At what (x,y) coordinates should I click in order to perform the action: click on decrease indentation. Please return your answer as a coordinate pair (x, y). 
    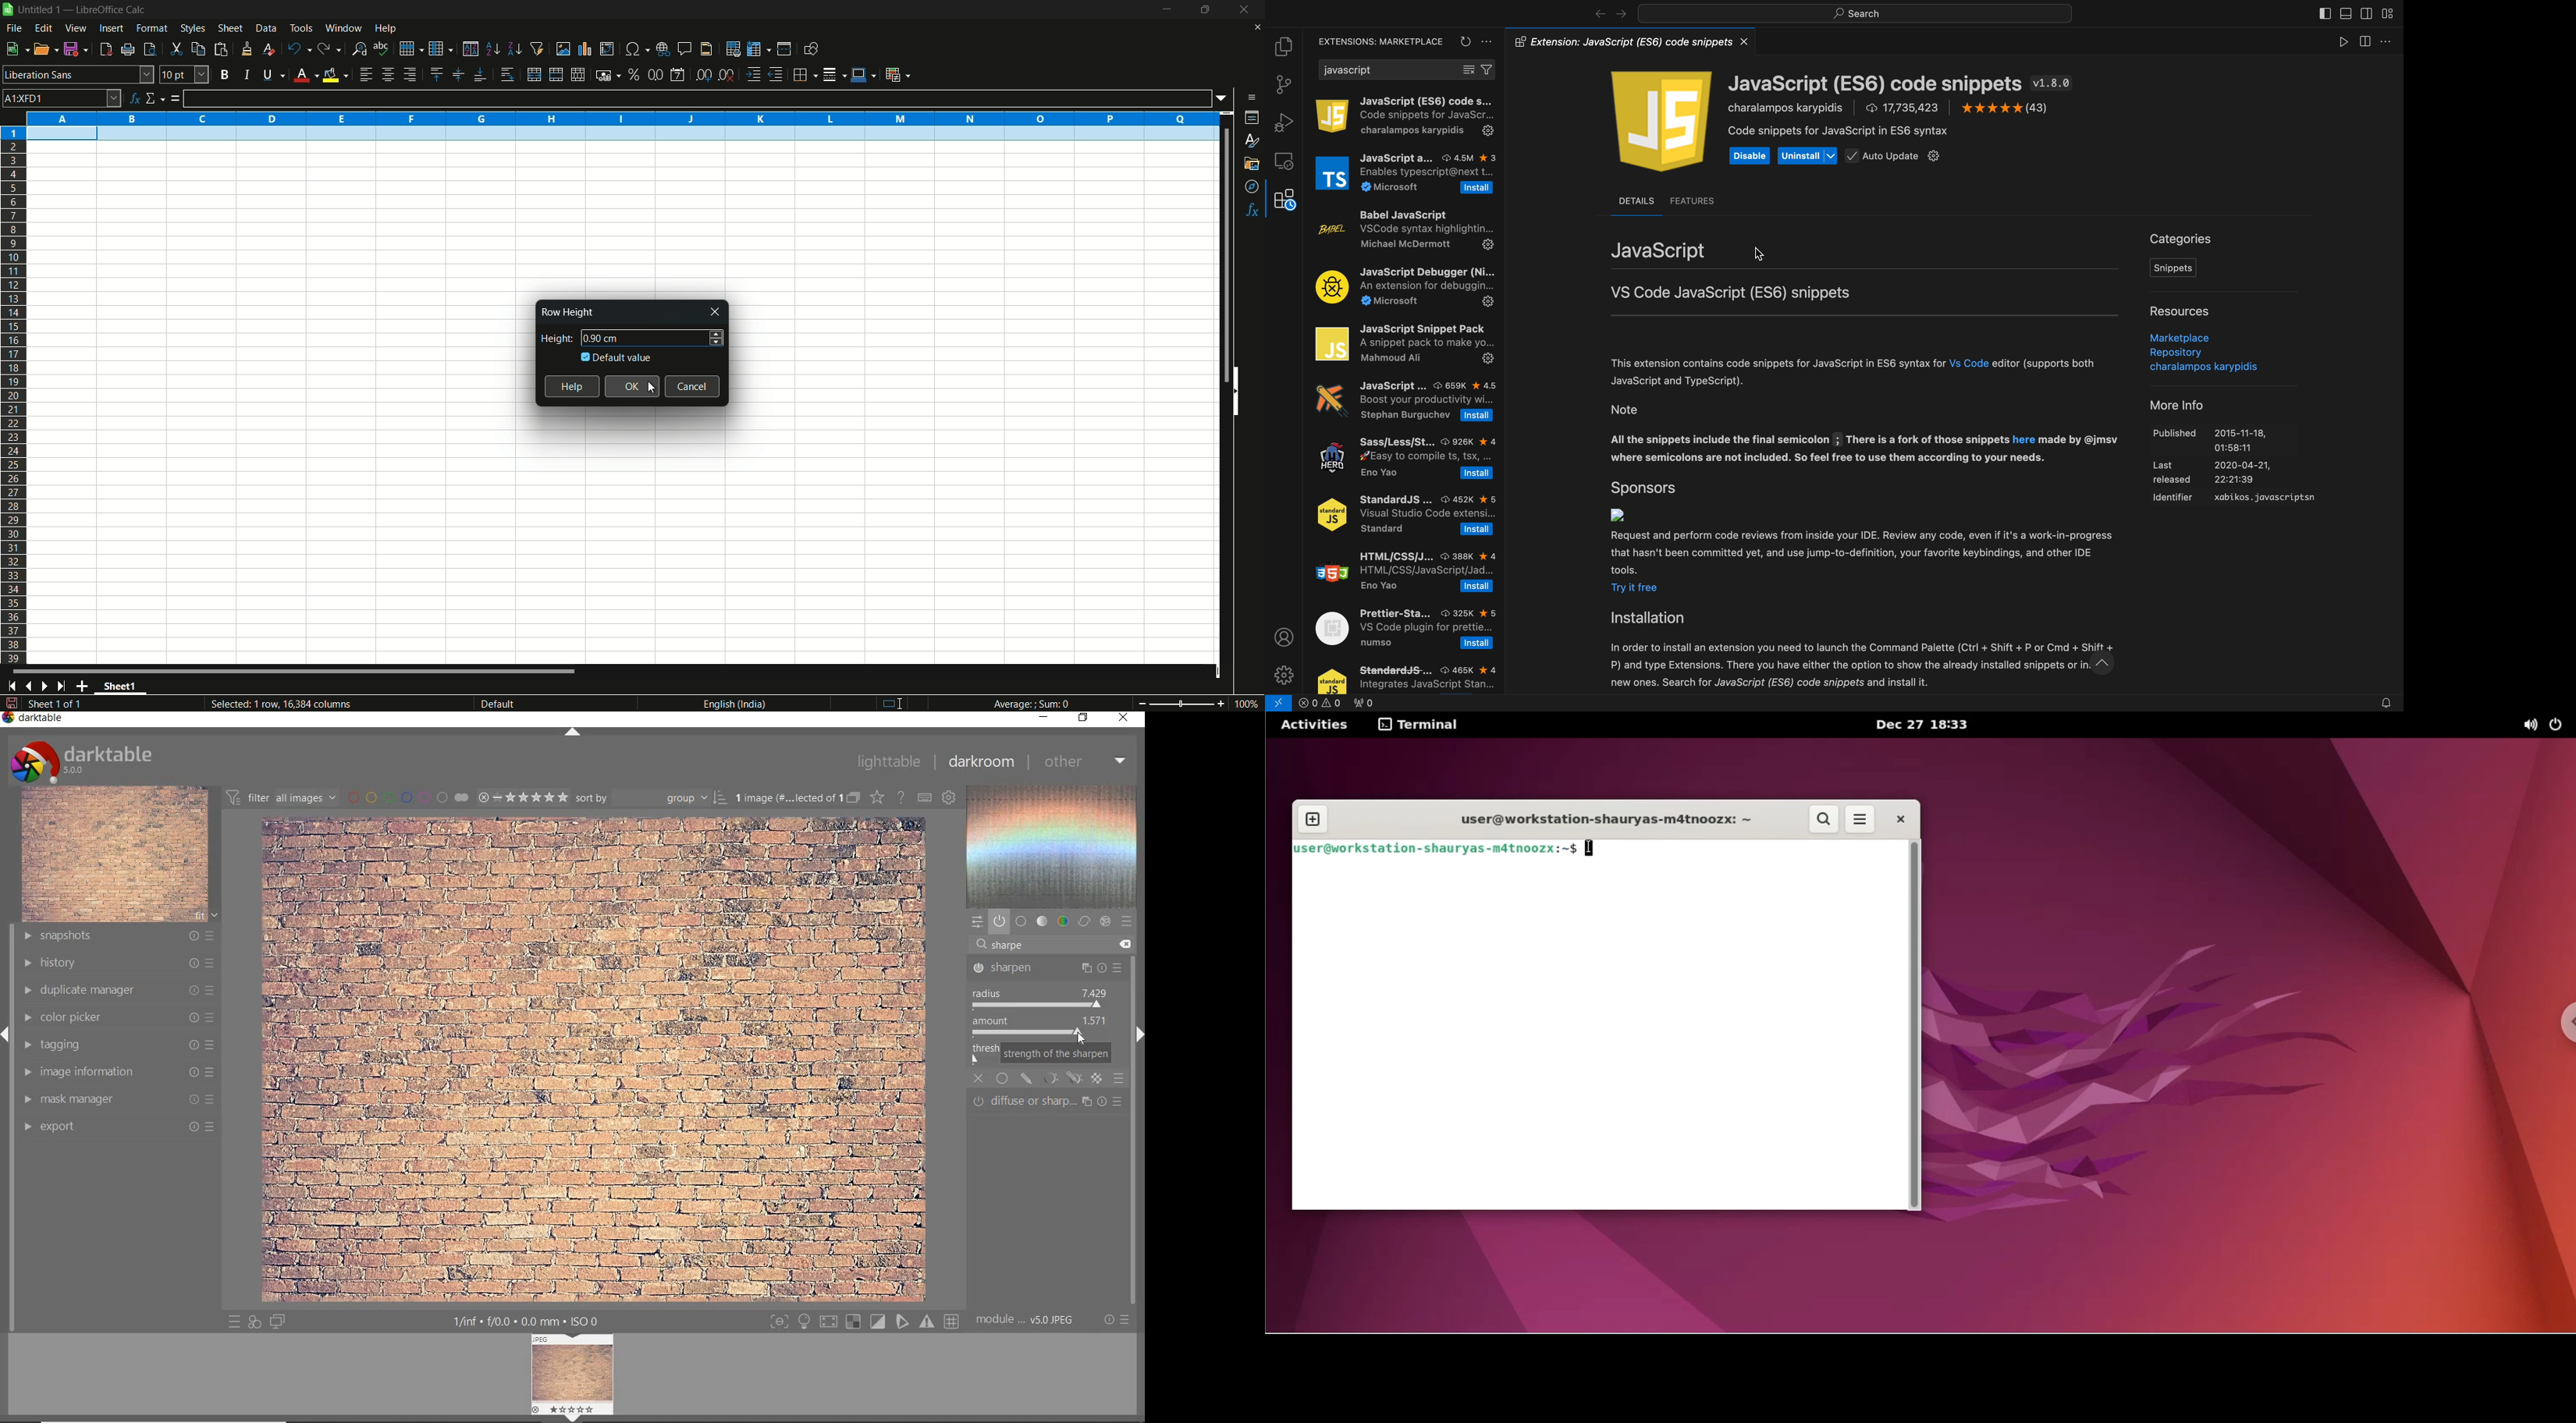
    Looking at the image, I should click on (777, 74).